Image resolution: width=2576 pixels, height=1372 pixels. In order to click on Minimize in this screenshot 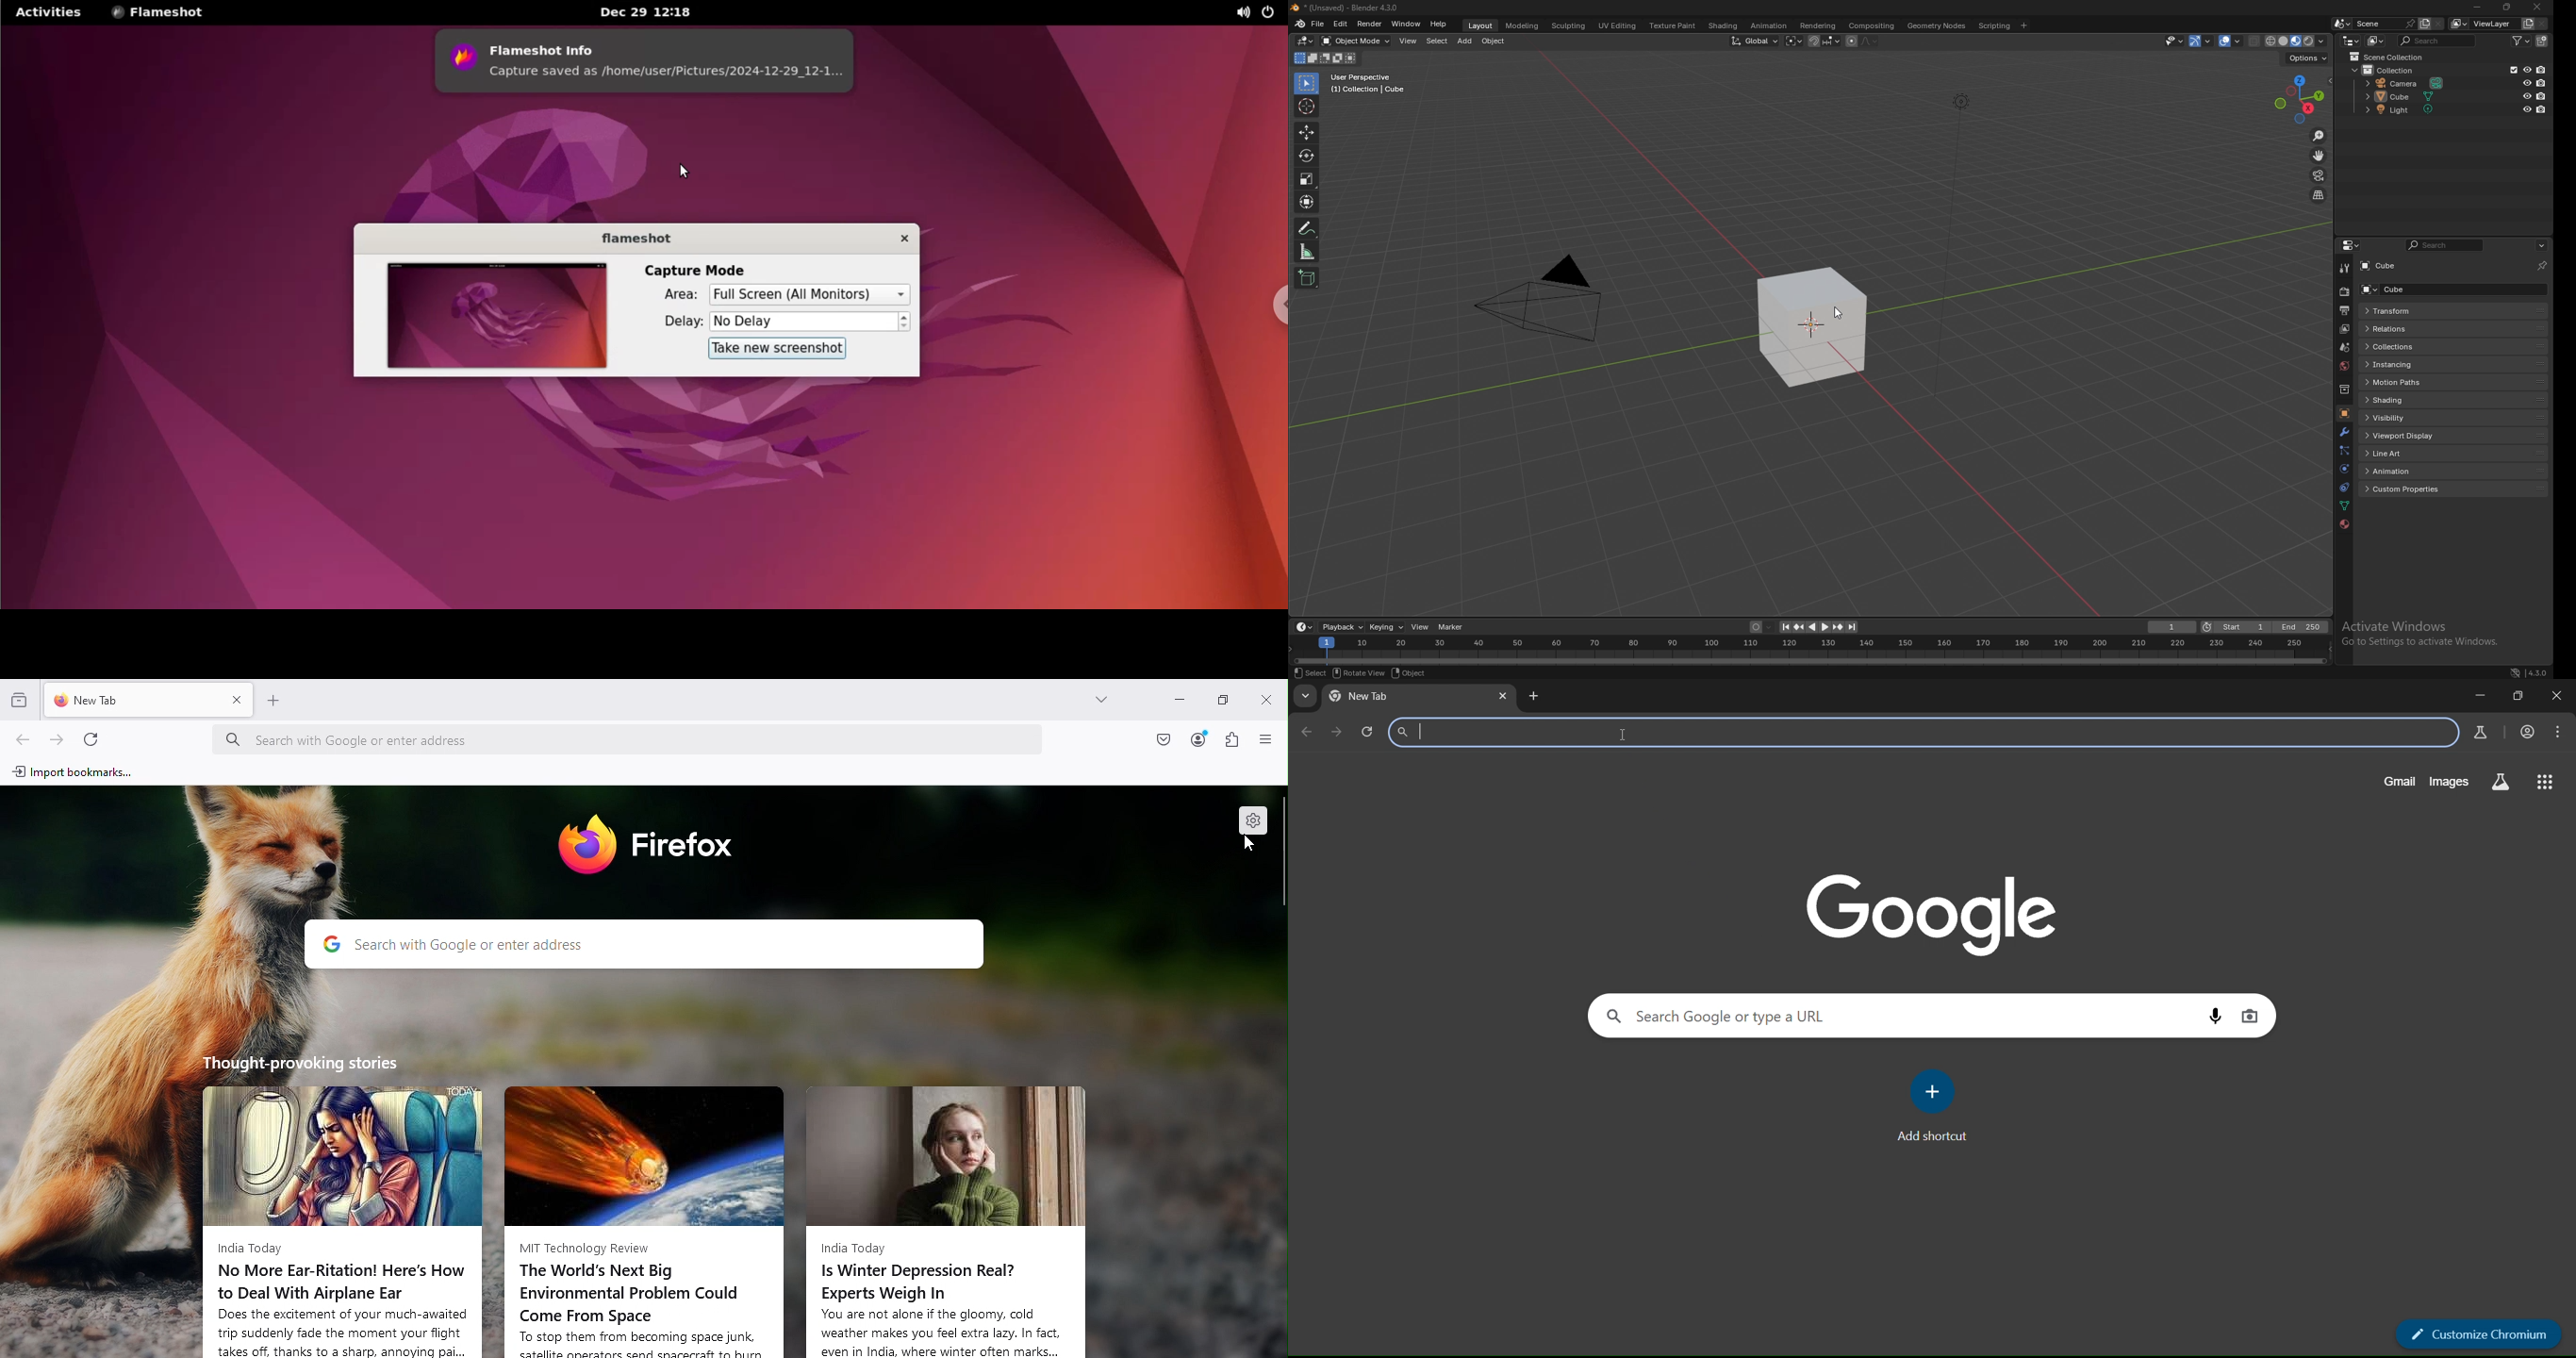, I will do `click(1180, 699)`.